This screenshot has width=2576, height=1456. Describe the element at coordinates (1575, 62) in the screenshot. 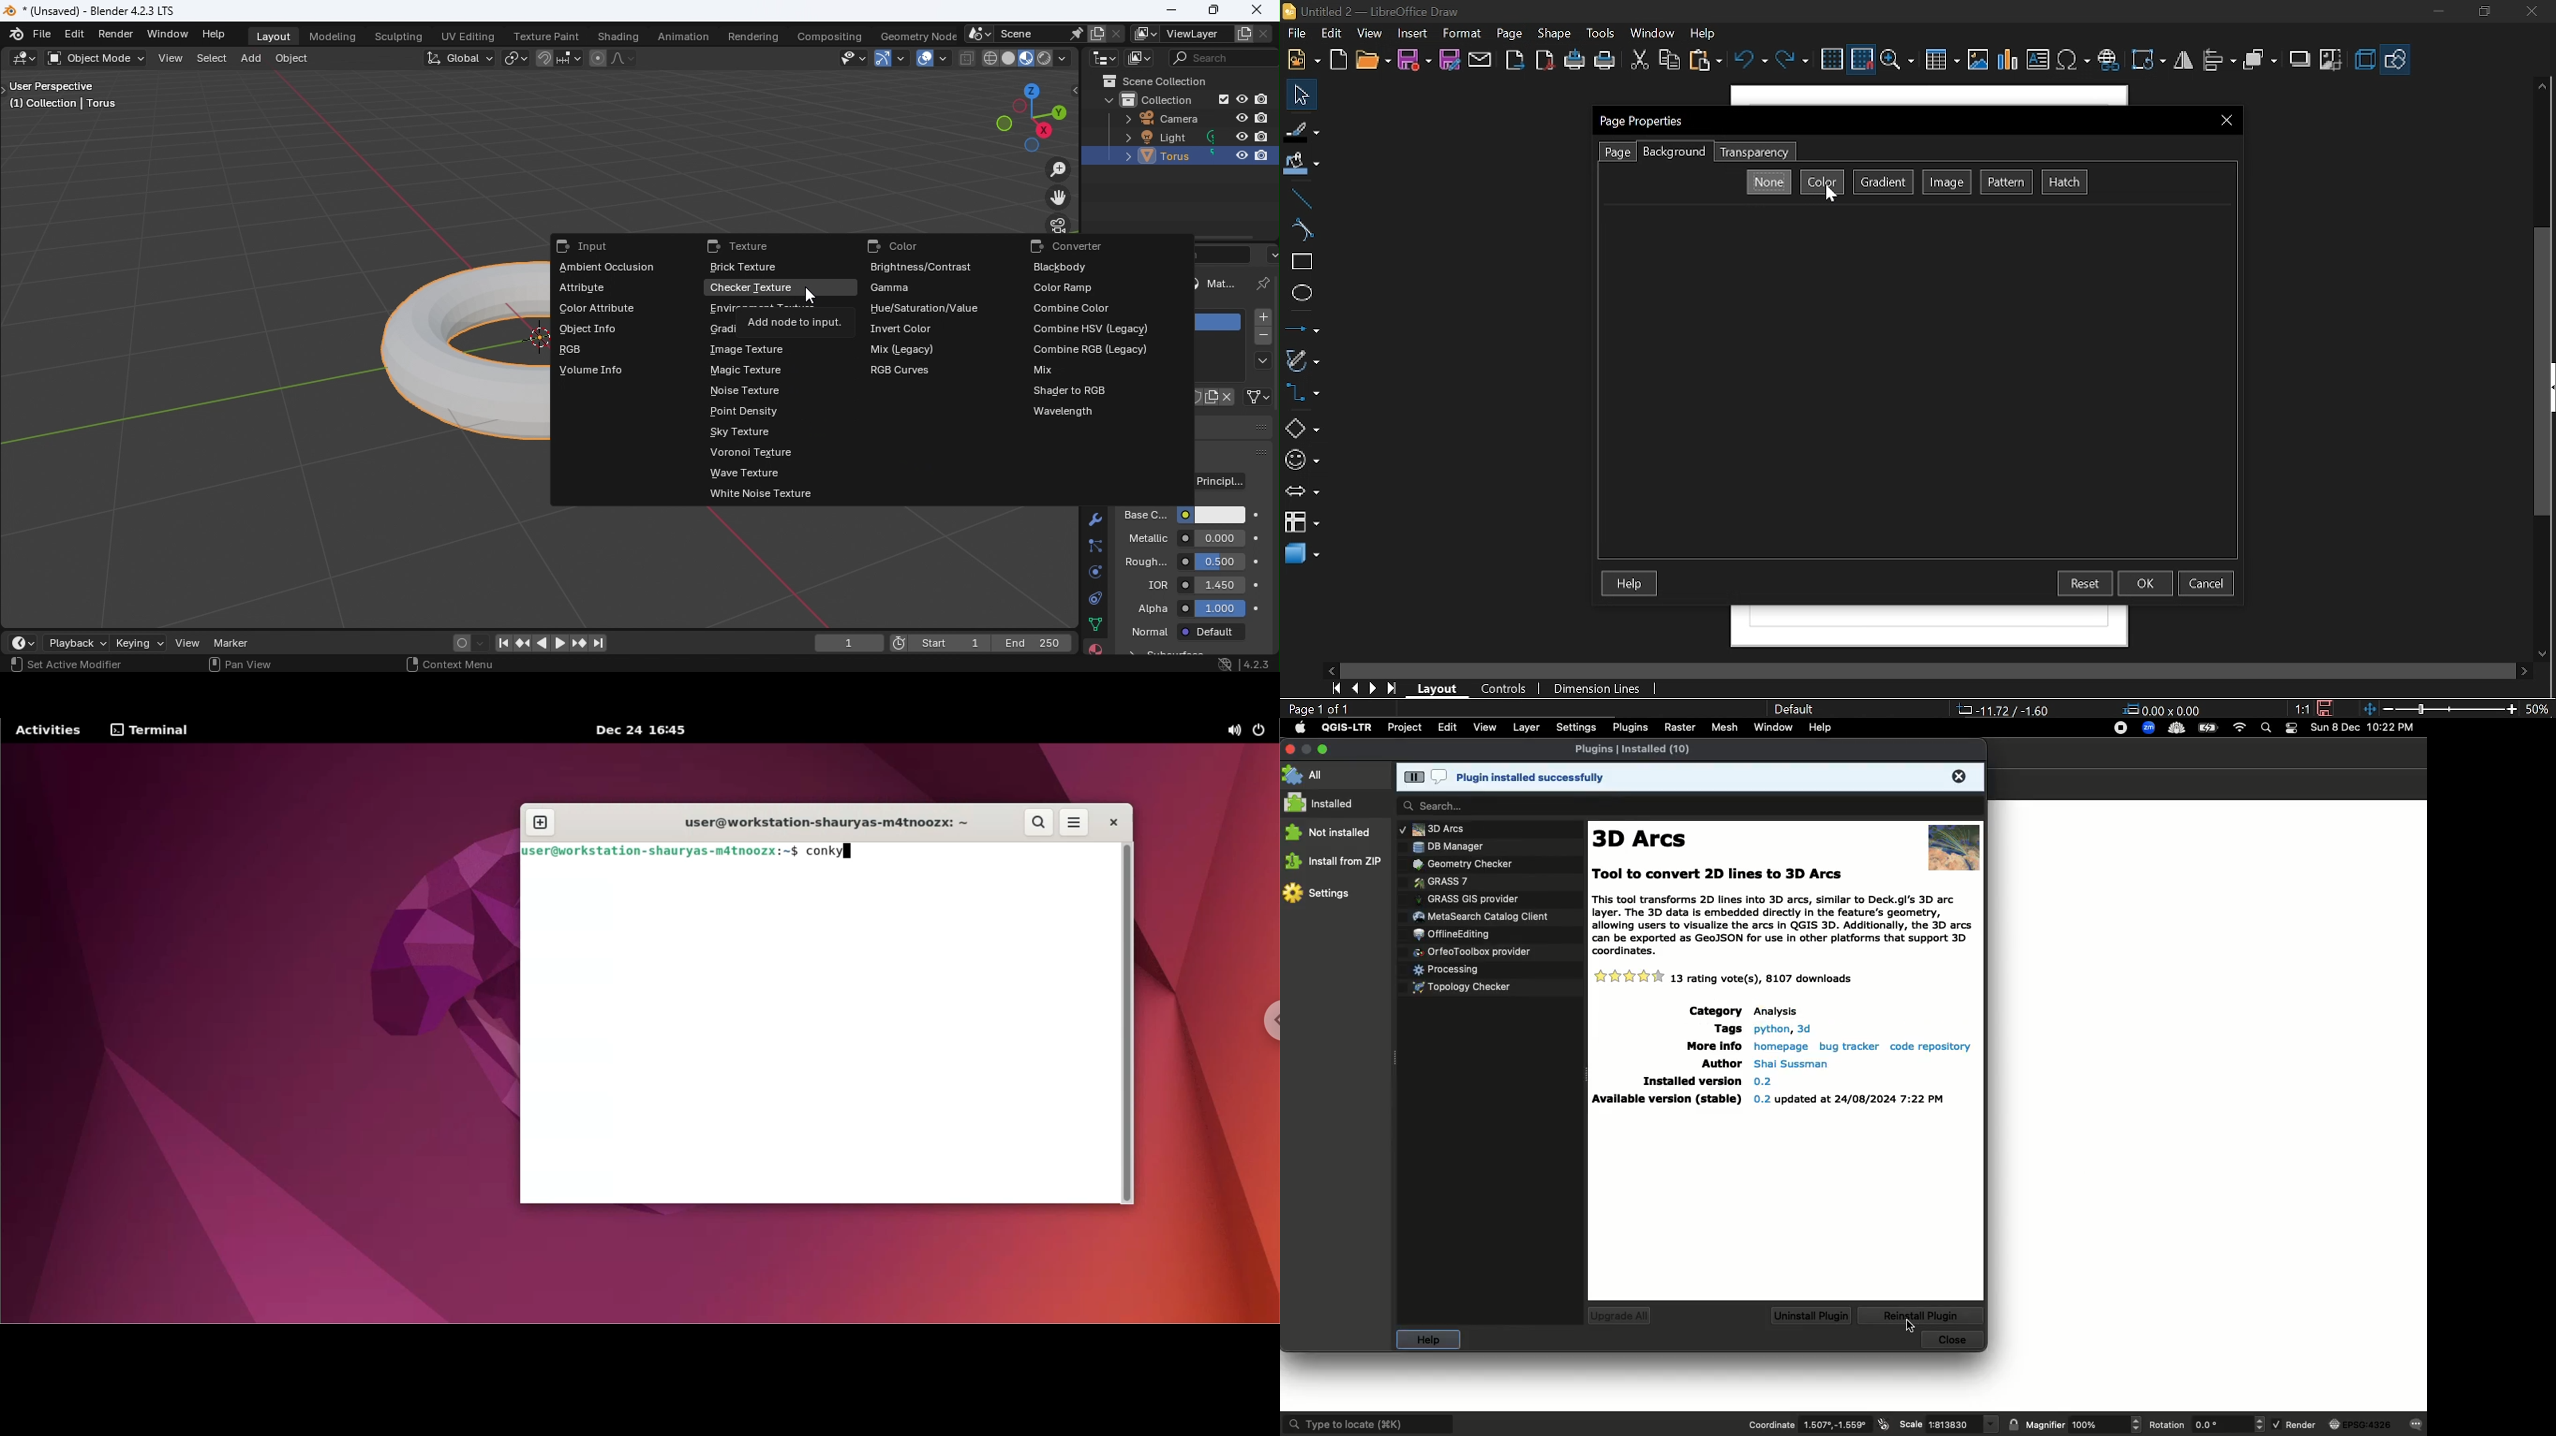

I see `Print directly` at that location.